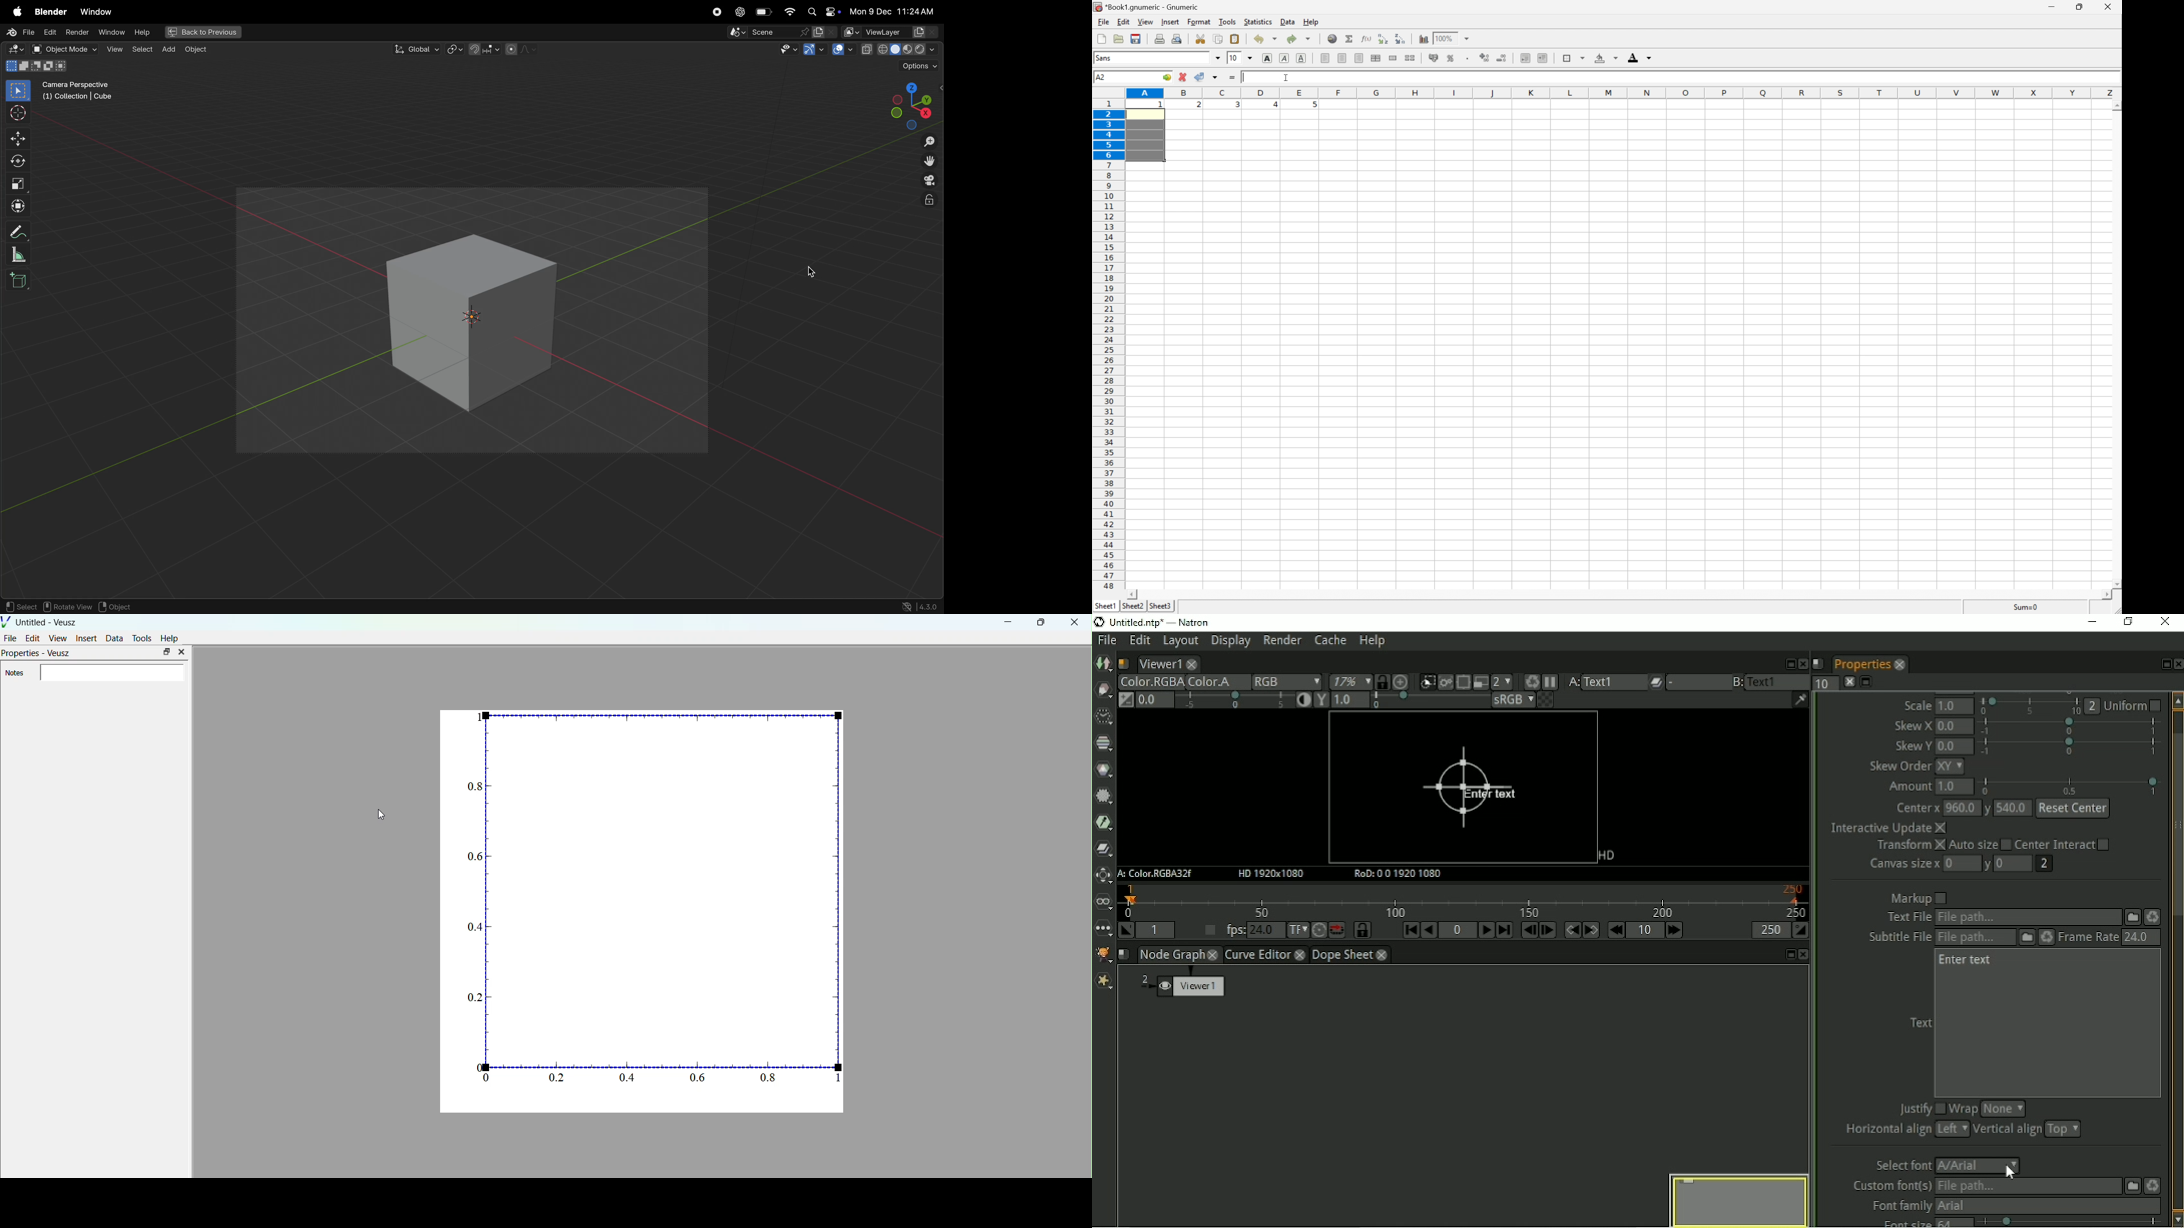 This screenshot has width=2184, height=1232. What do you see at coordinates (41, 621) in the screenshot?
I see `Untitled - Veusz` at bounding box center [41, 621].